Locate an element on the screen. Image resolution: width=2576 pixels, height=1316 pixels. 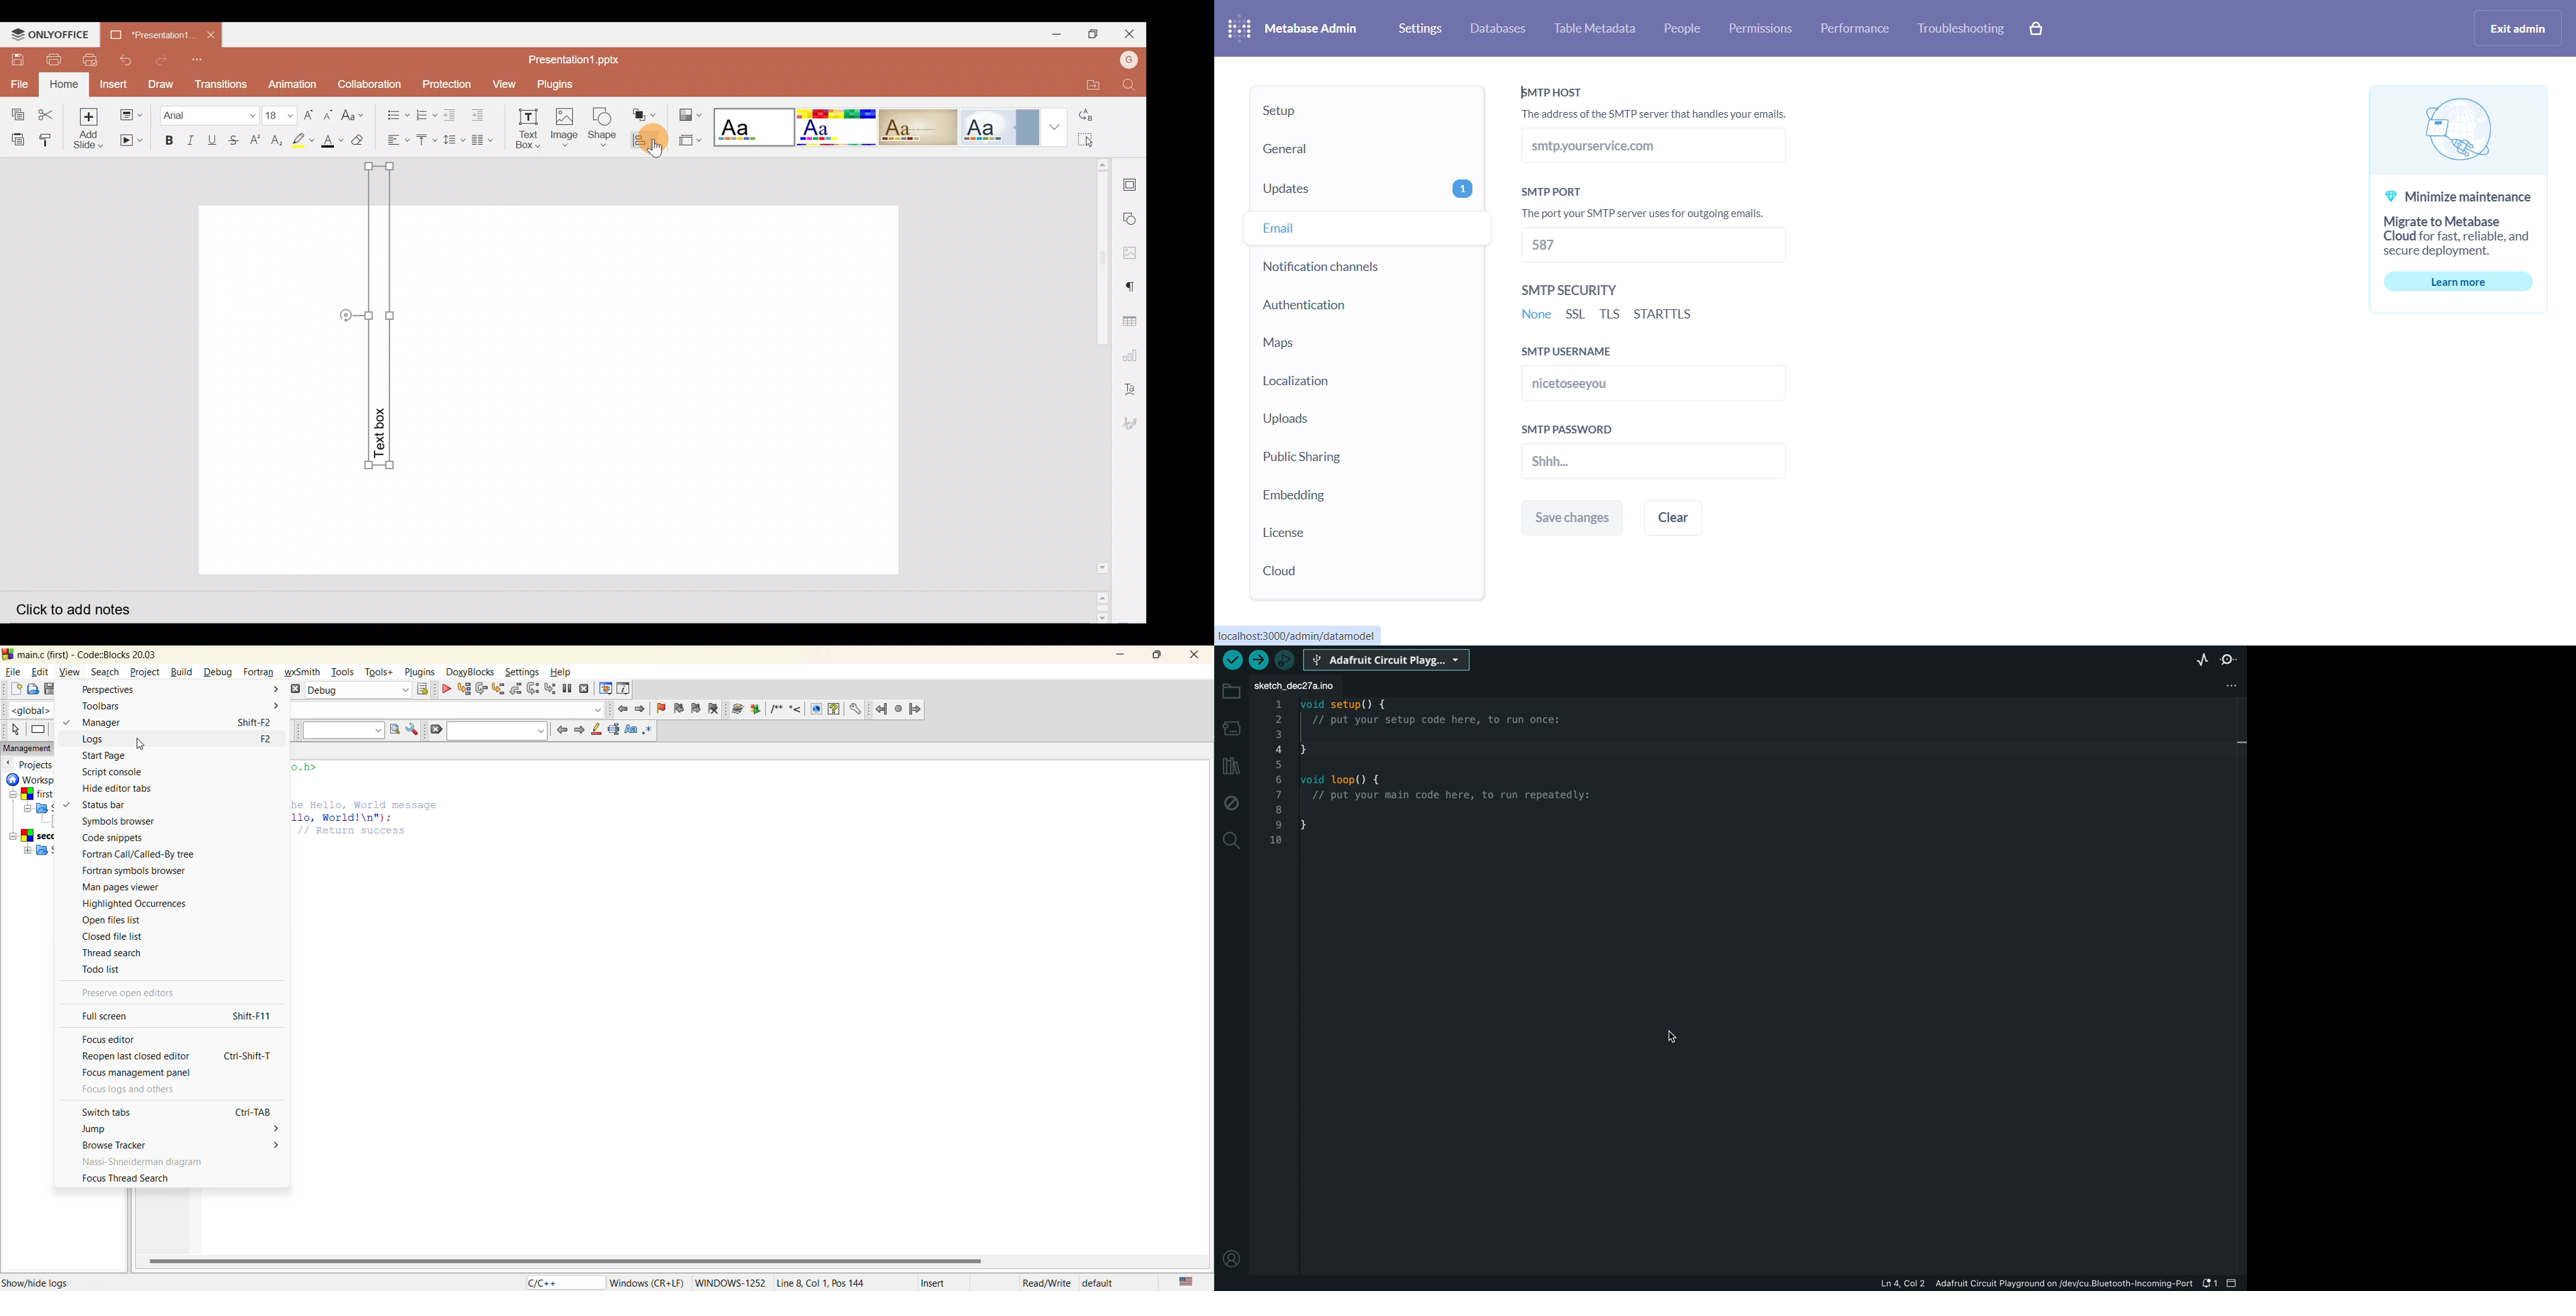
F2 is located at coordinates (267, 740).